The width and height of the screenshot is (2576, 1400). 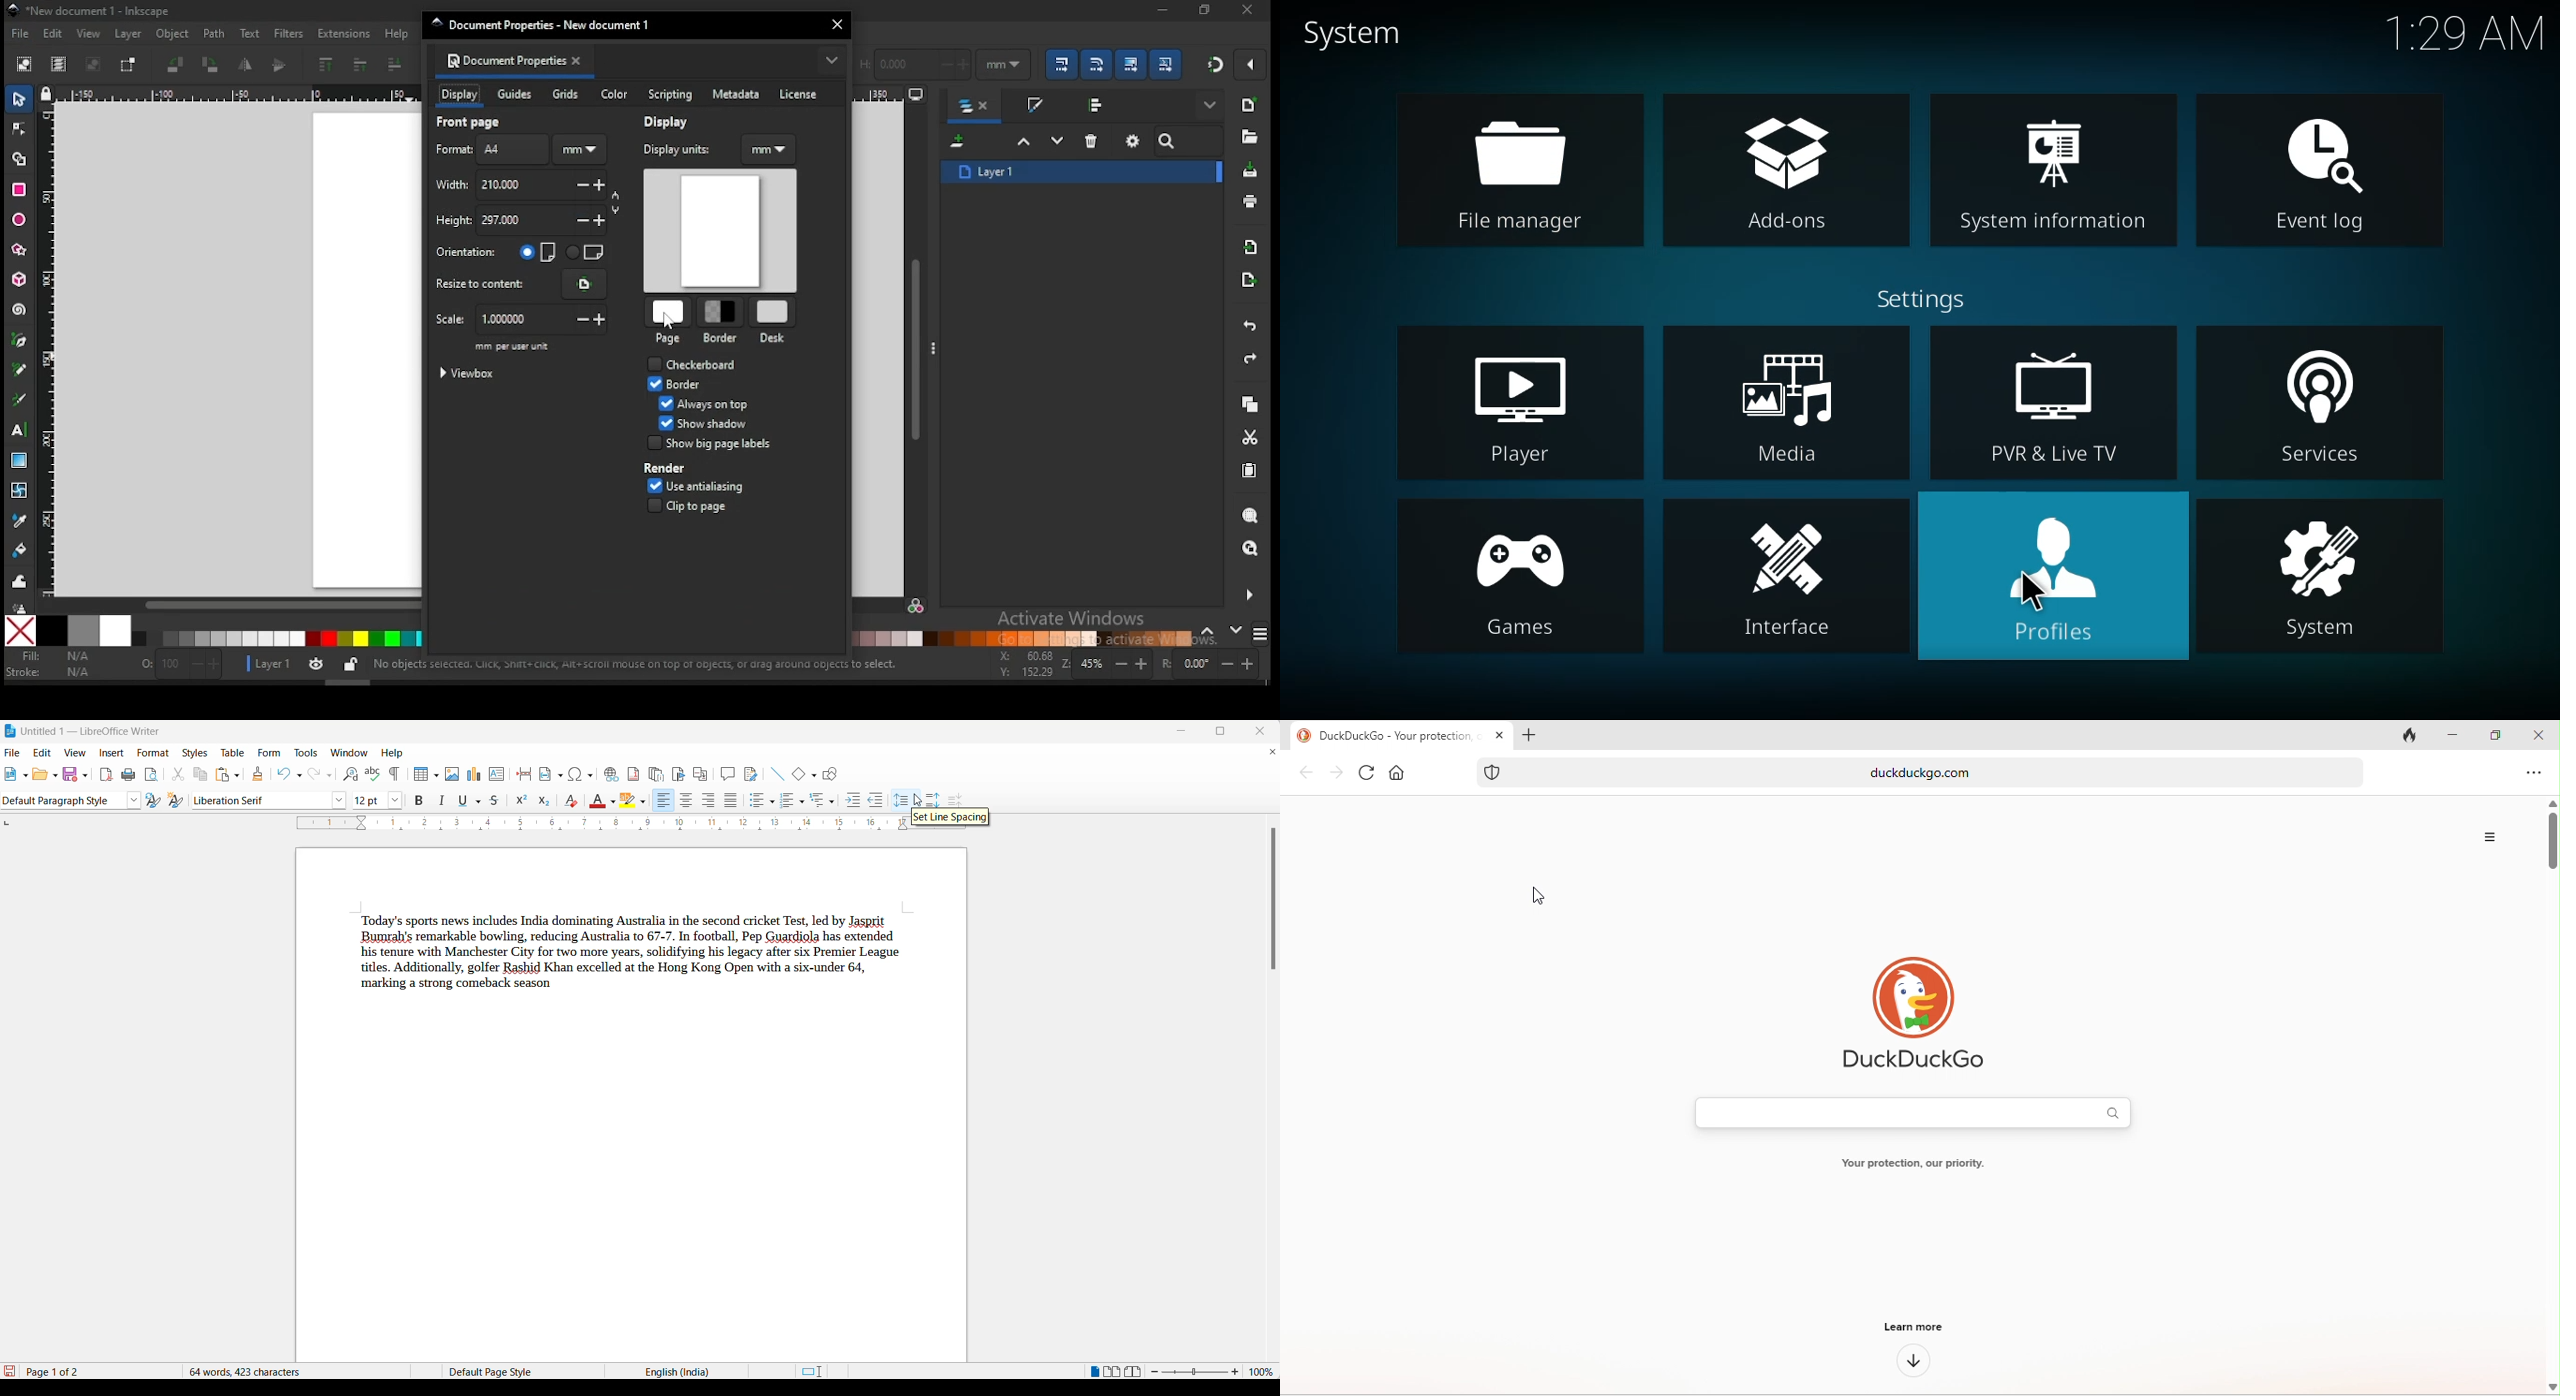 I want to click on file, so click(x=11, y=752).